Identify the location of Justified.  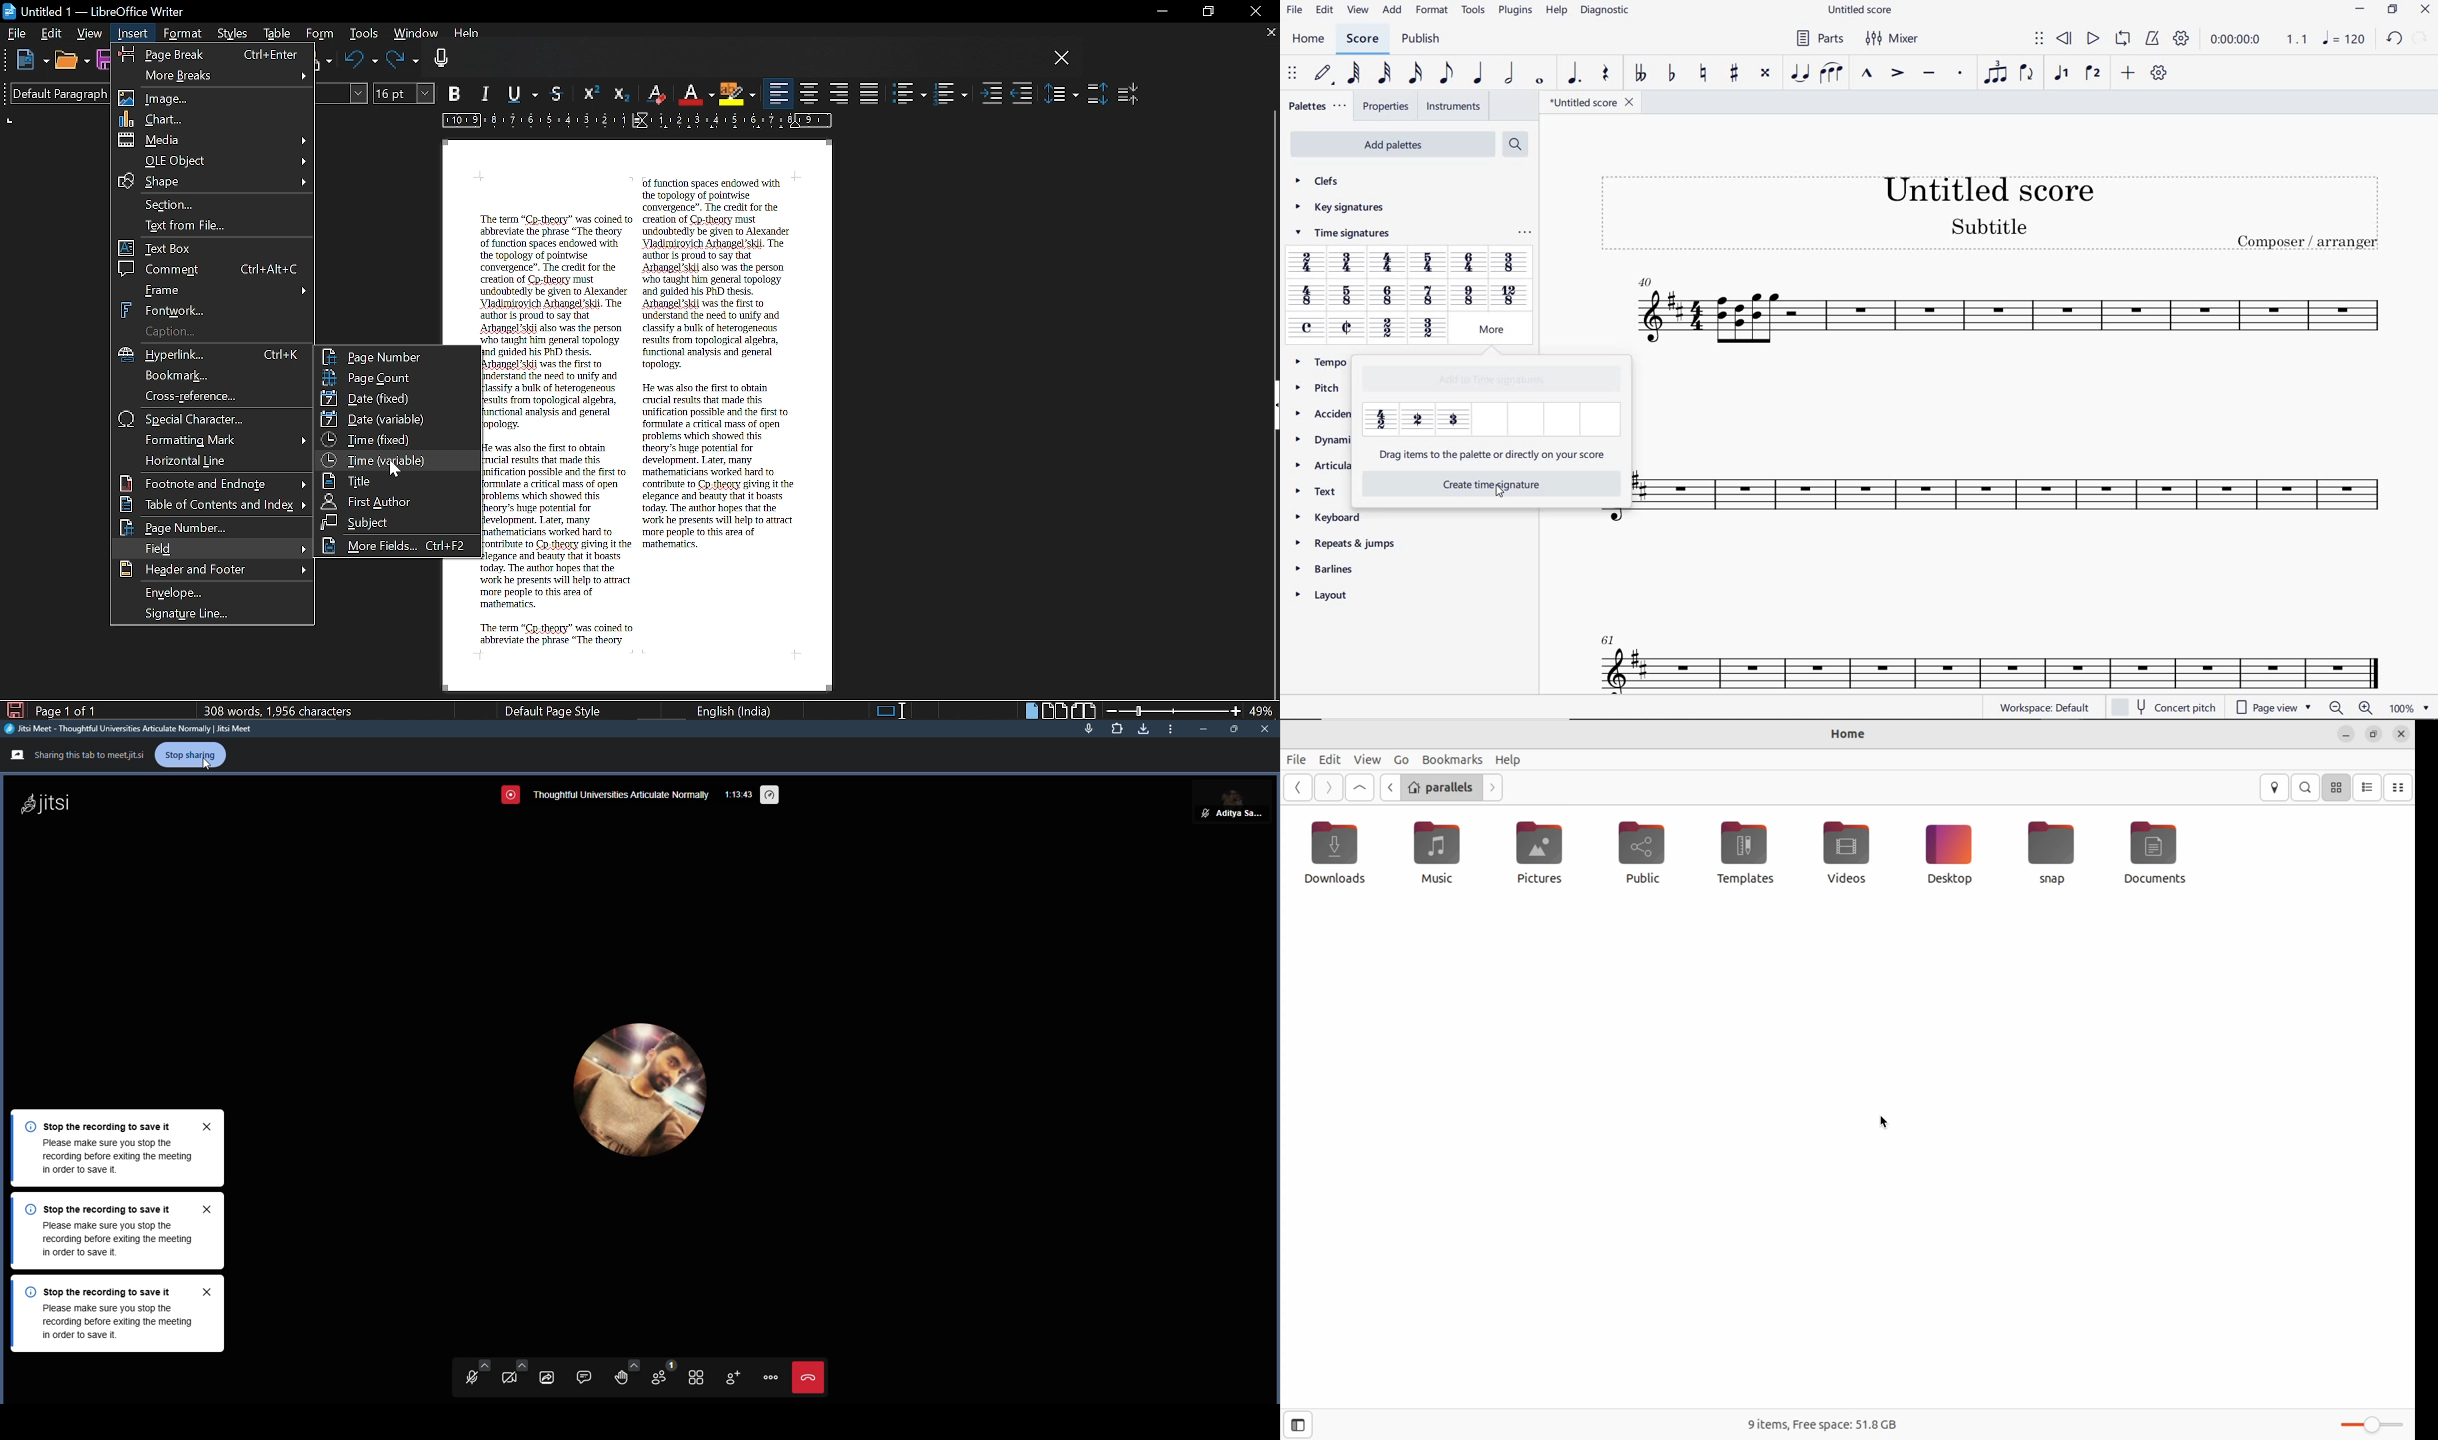
(870, 93).